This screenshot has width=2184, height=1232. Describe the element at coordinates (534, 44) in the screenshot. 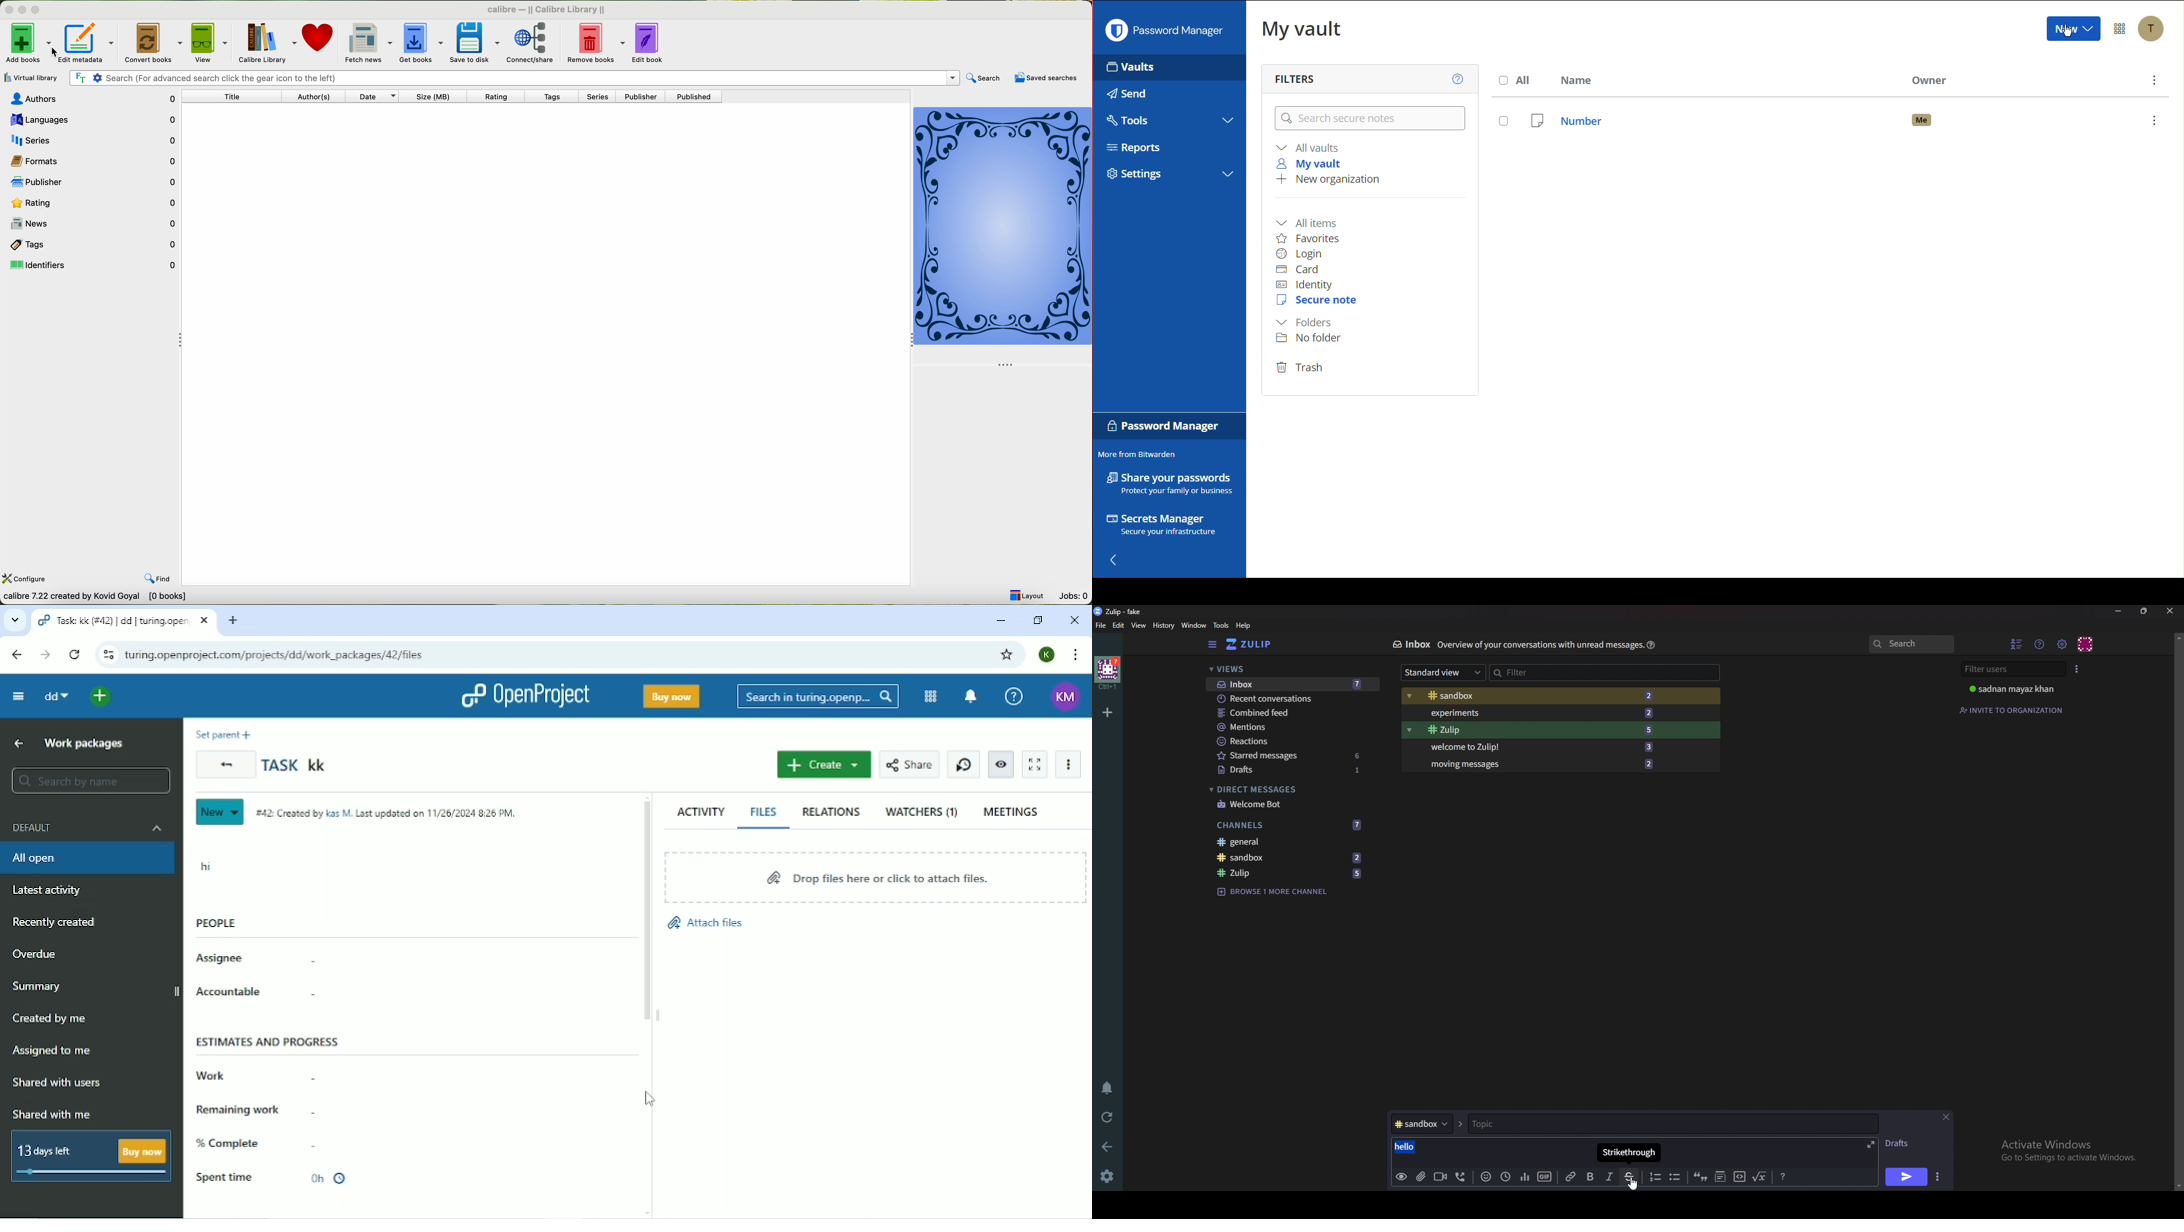

I see `connect/share` at that location.